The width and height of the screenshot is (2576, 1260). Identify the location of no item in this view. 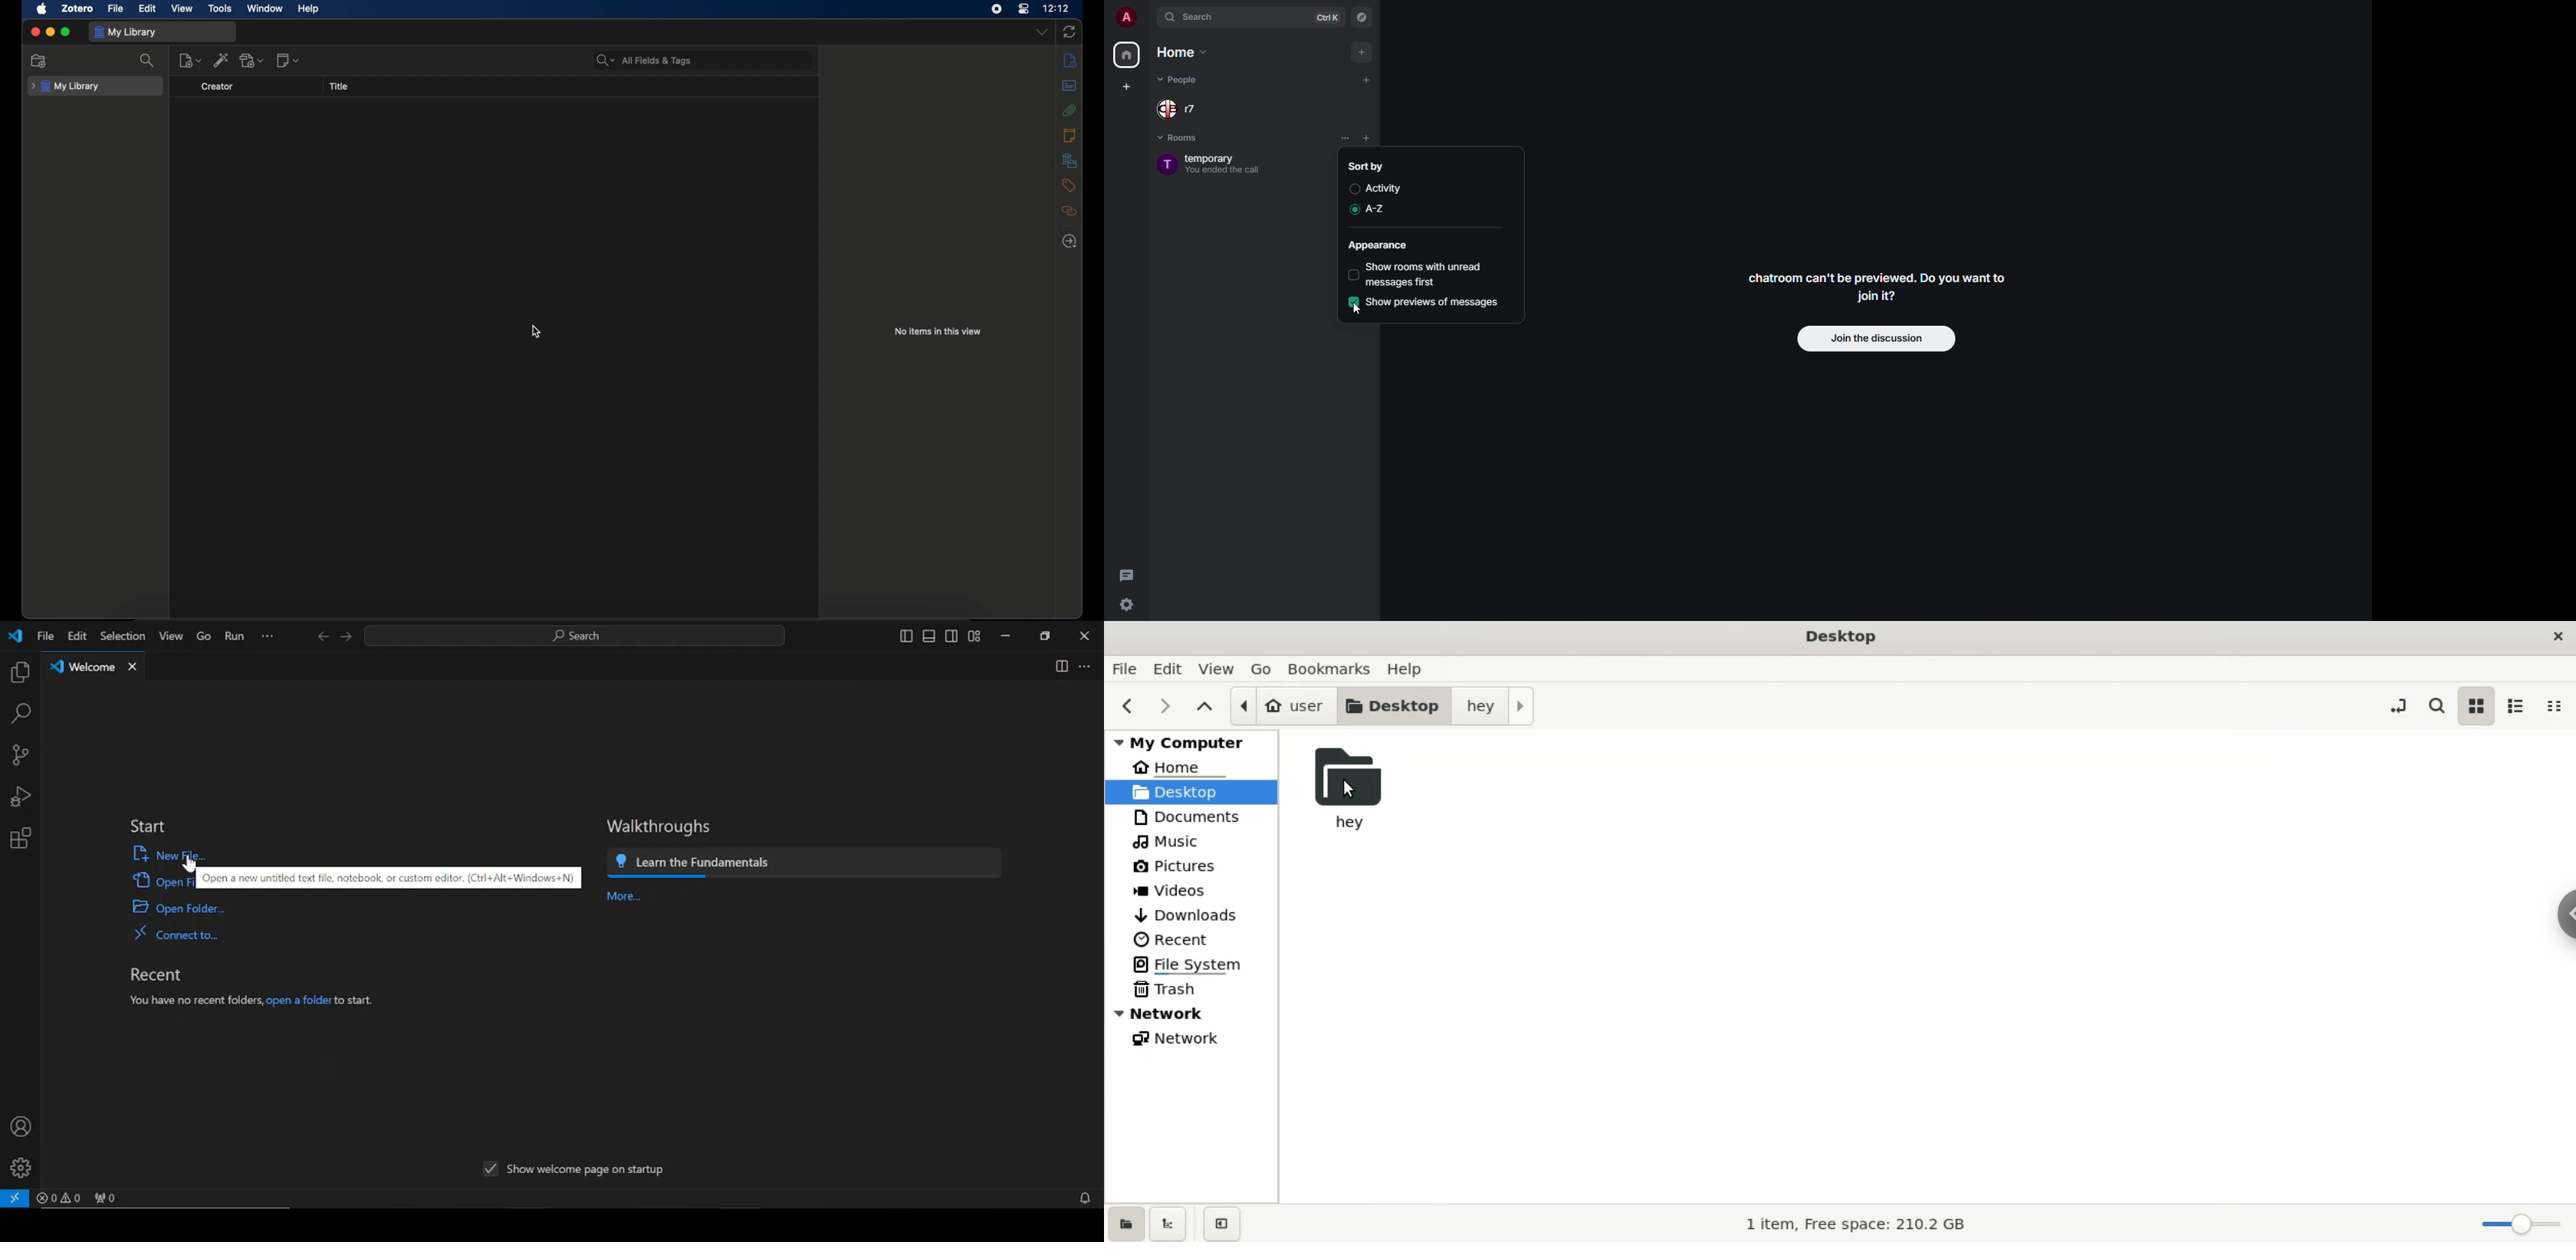
(939, 331).